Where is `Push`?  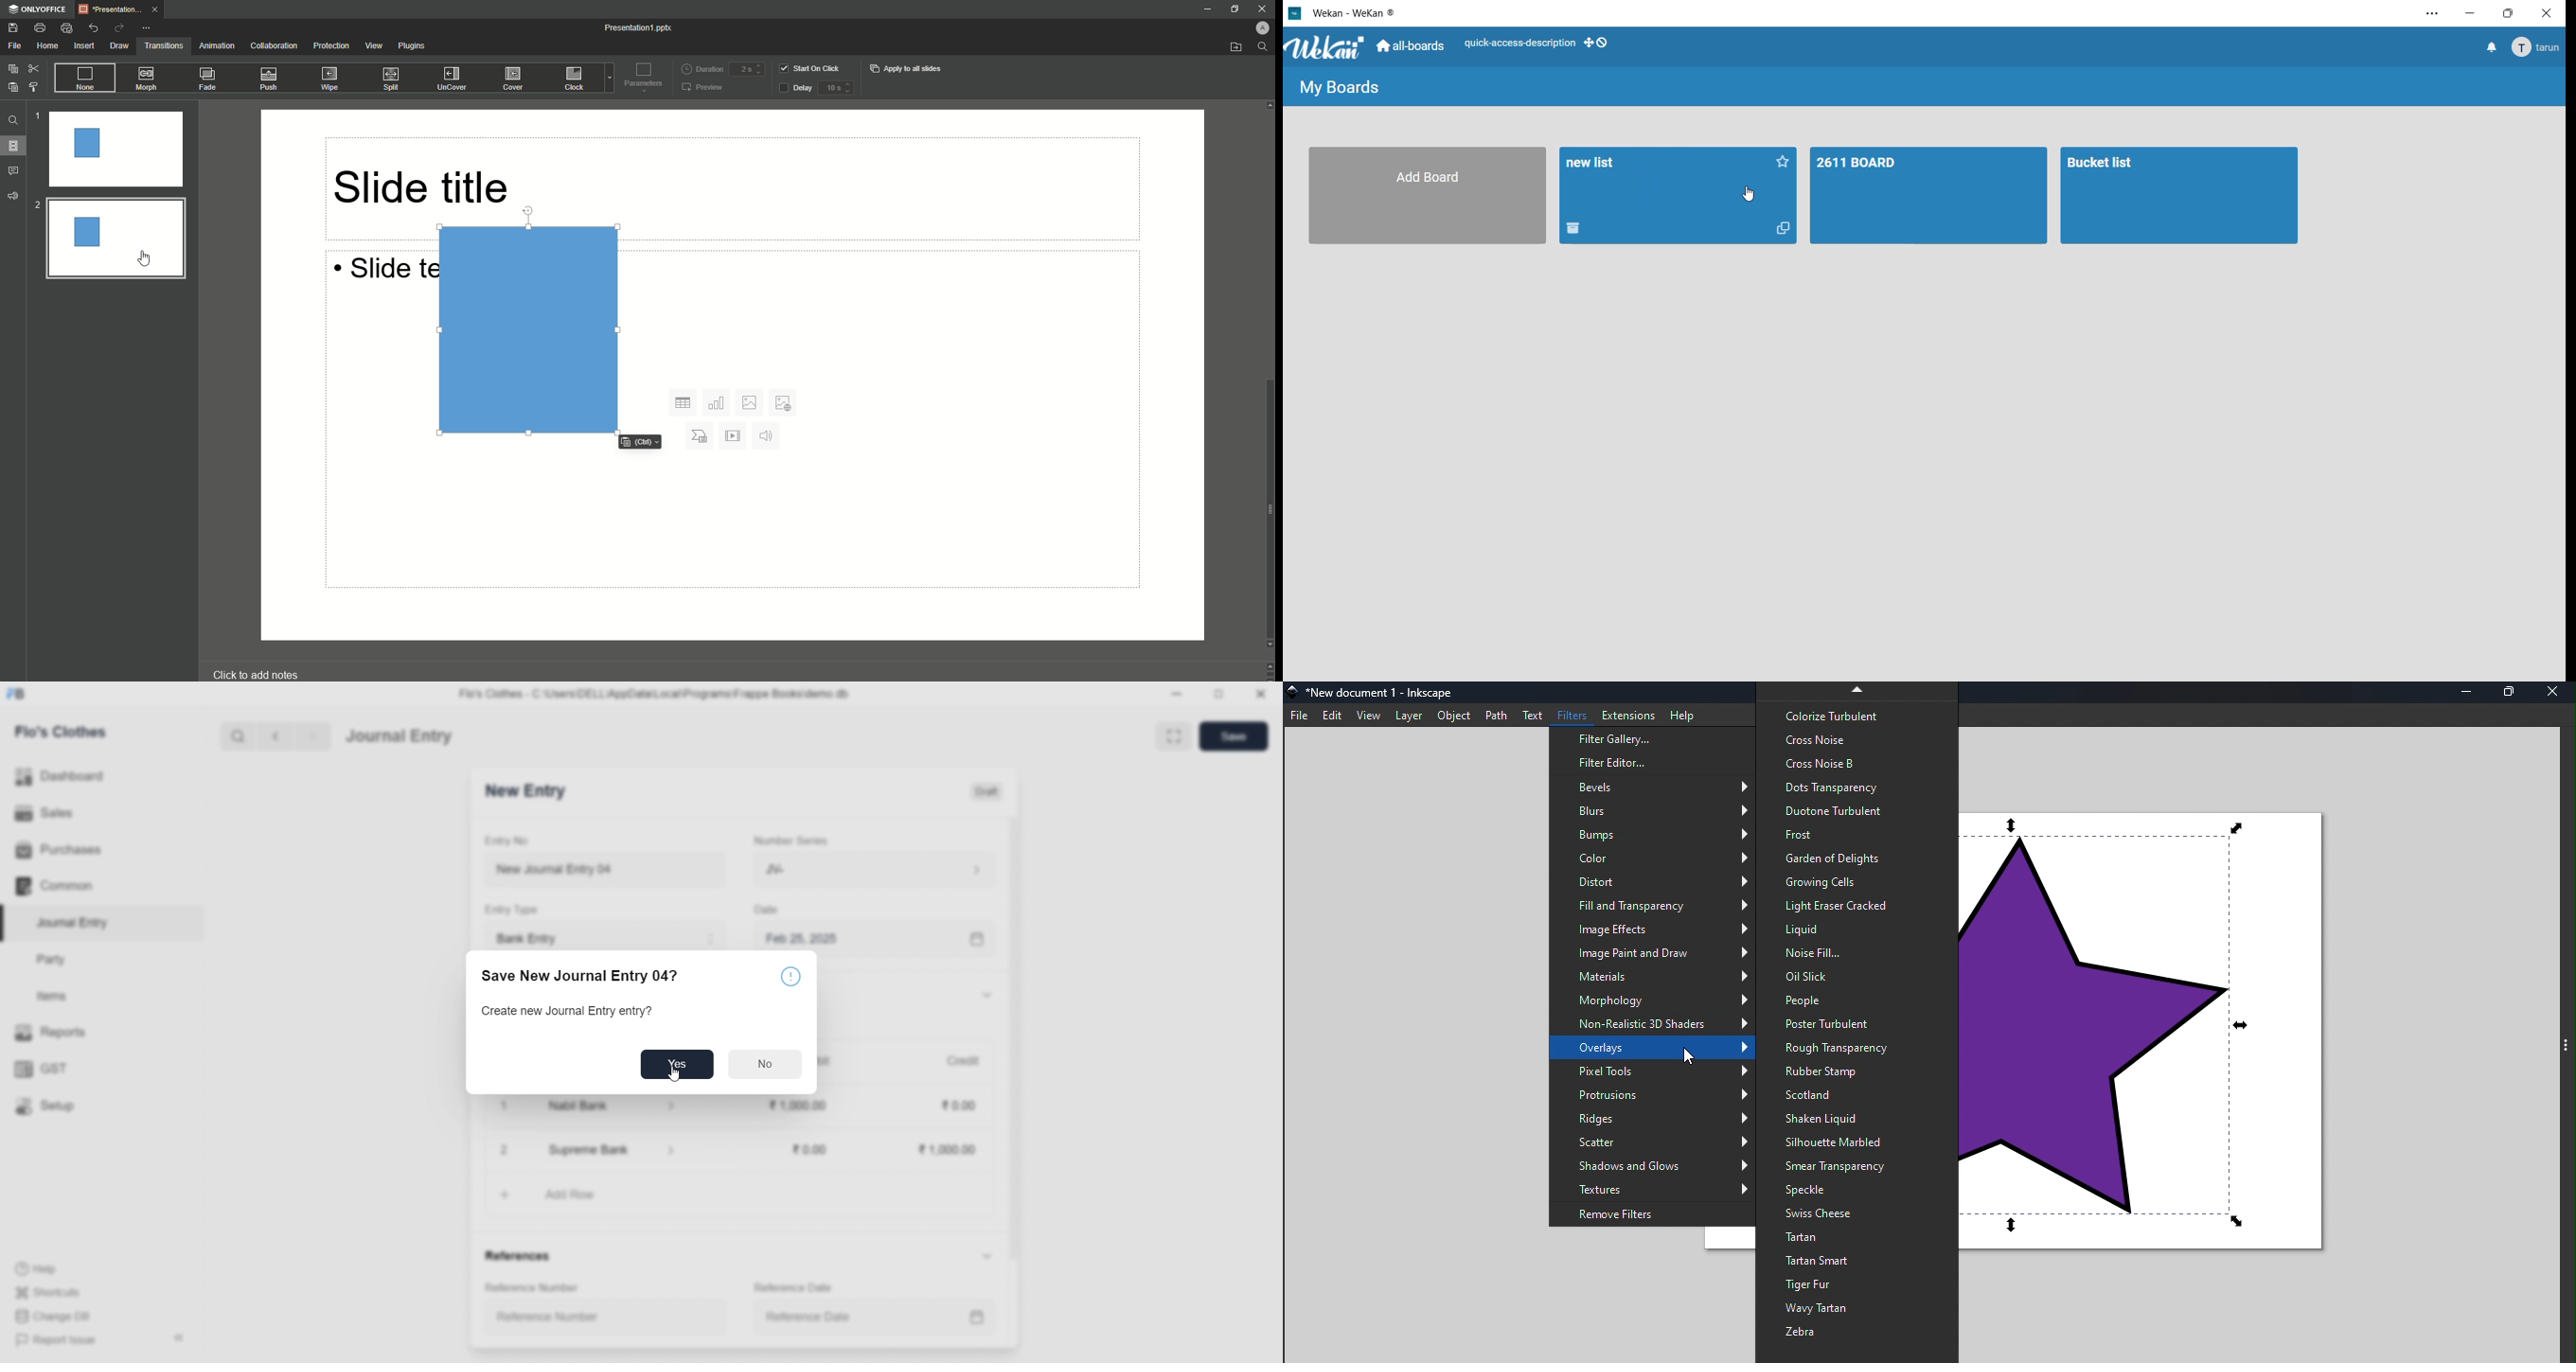 Push is located at coordinates (268, 78).